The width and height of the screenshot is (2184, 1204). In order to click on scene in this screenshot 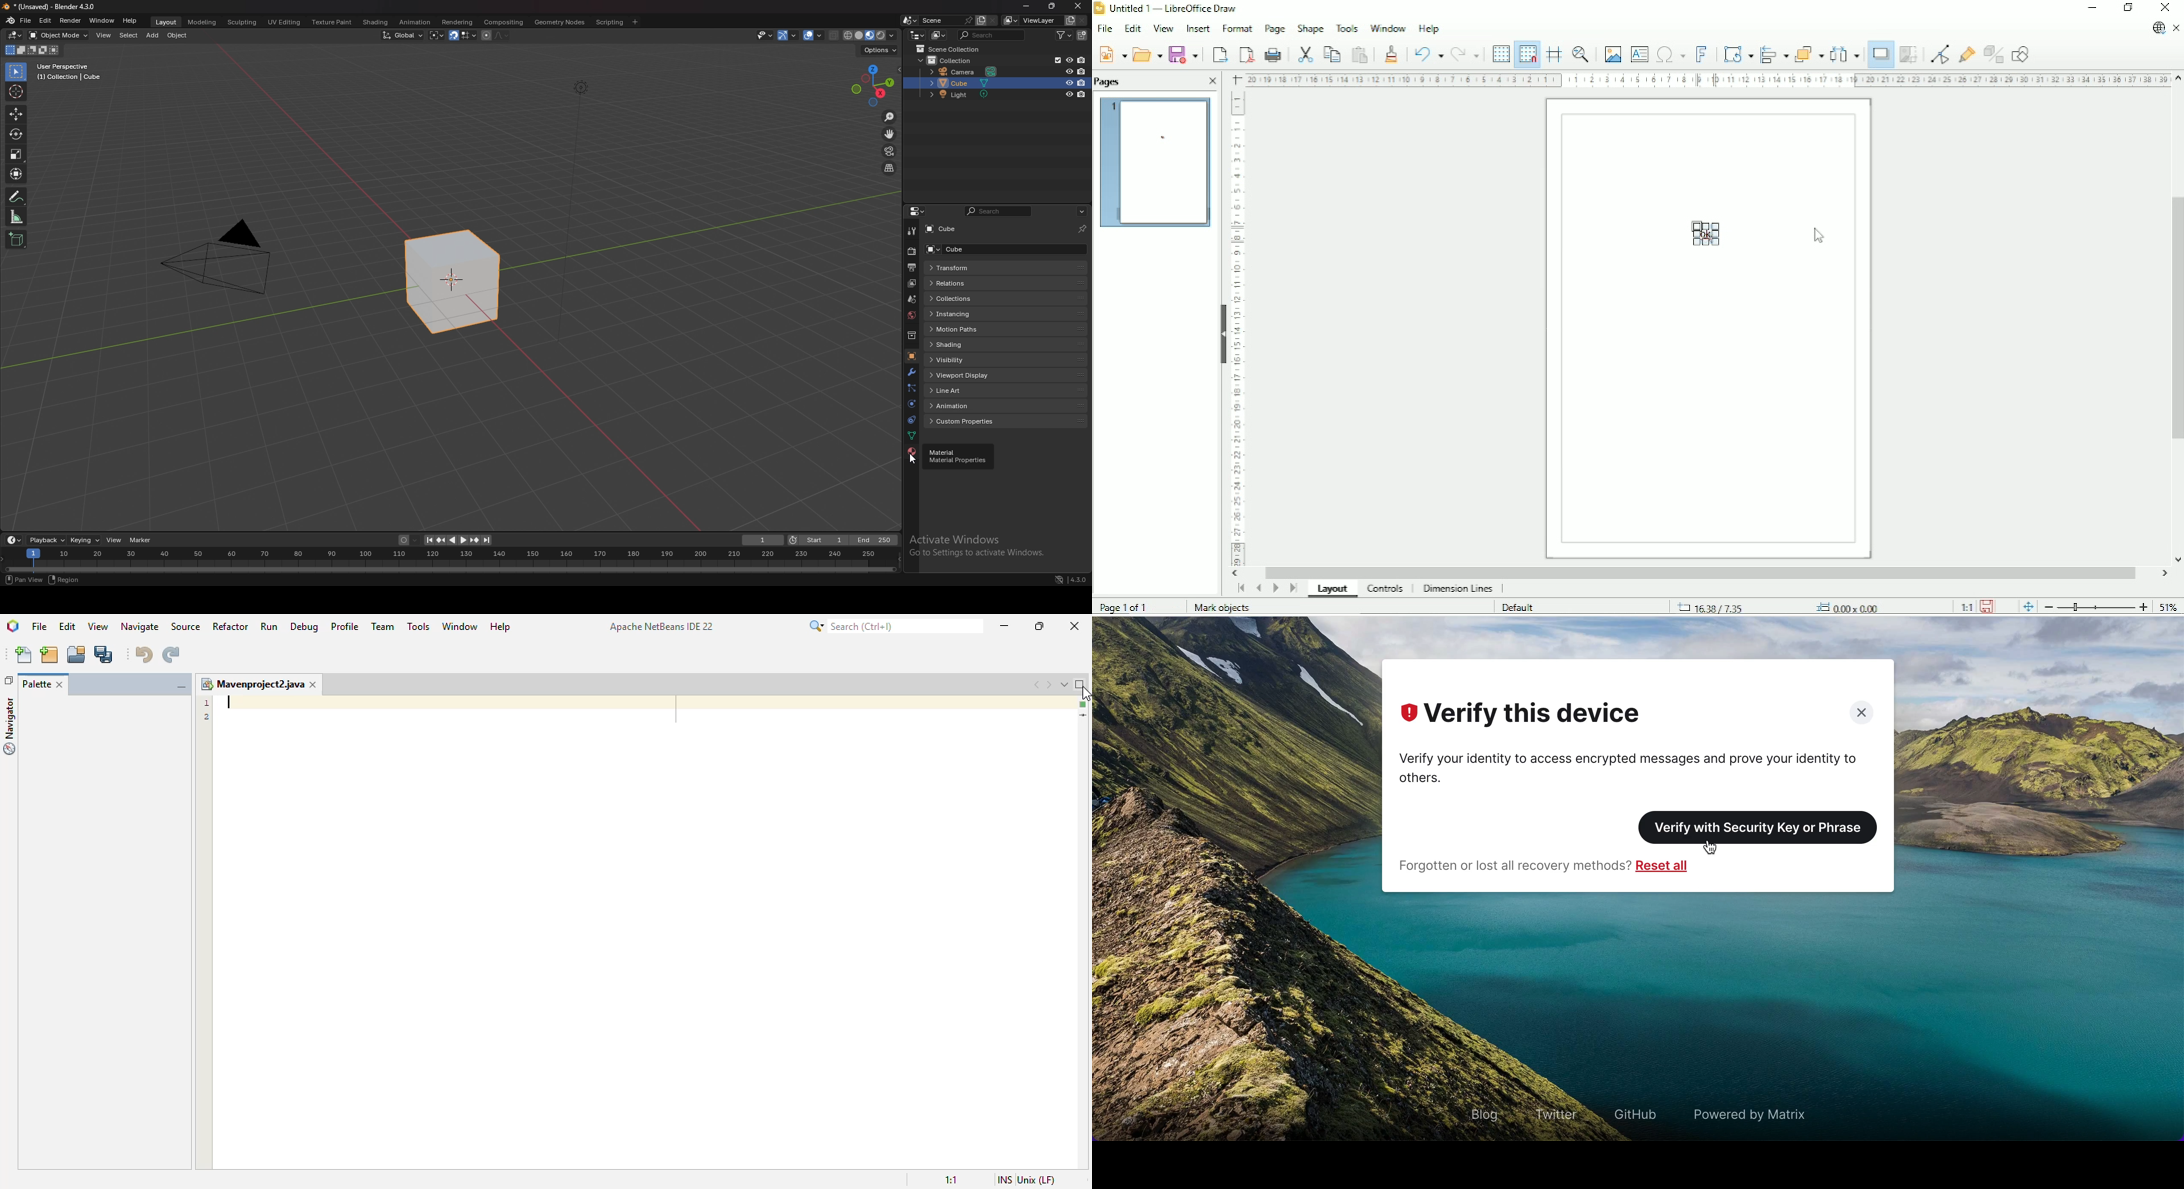, I will do `click(945, 20)`.